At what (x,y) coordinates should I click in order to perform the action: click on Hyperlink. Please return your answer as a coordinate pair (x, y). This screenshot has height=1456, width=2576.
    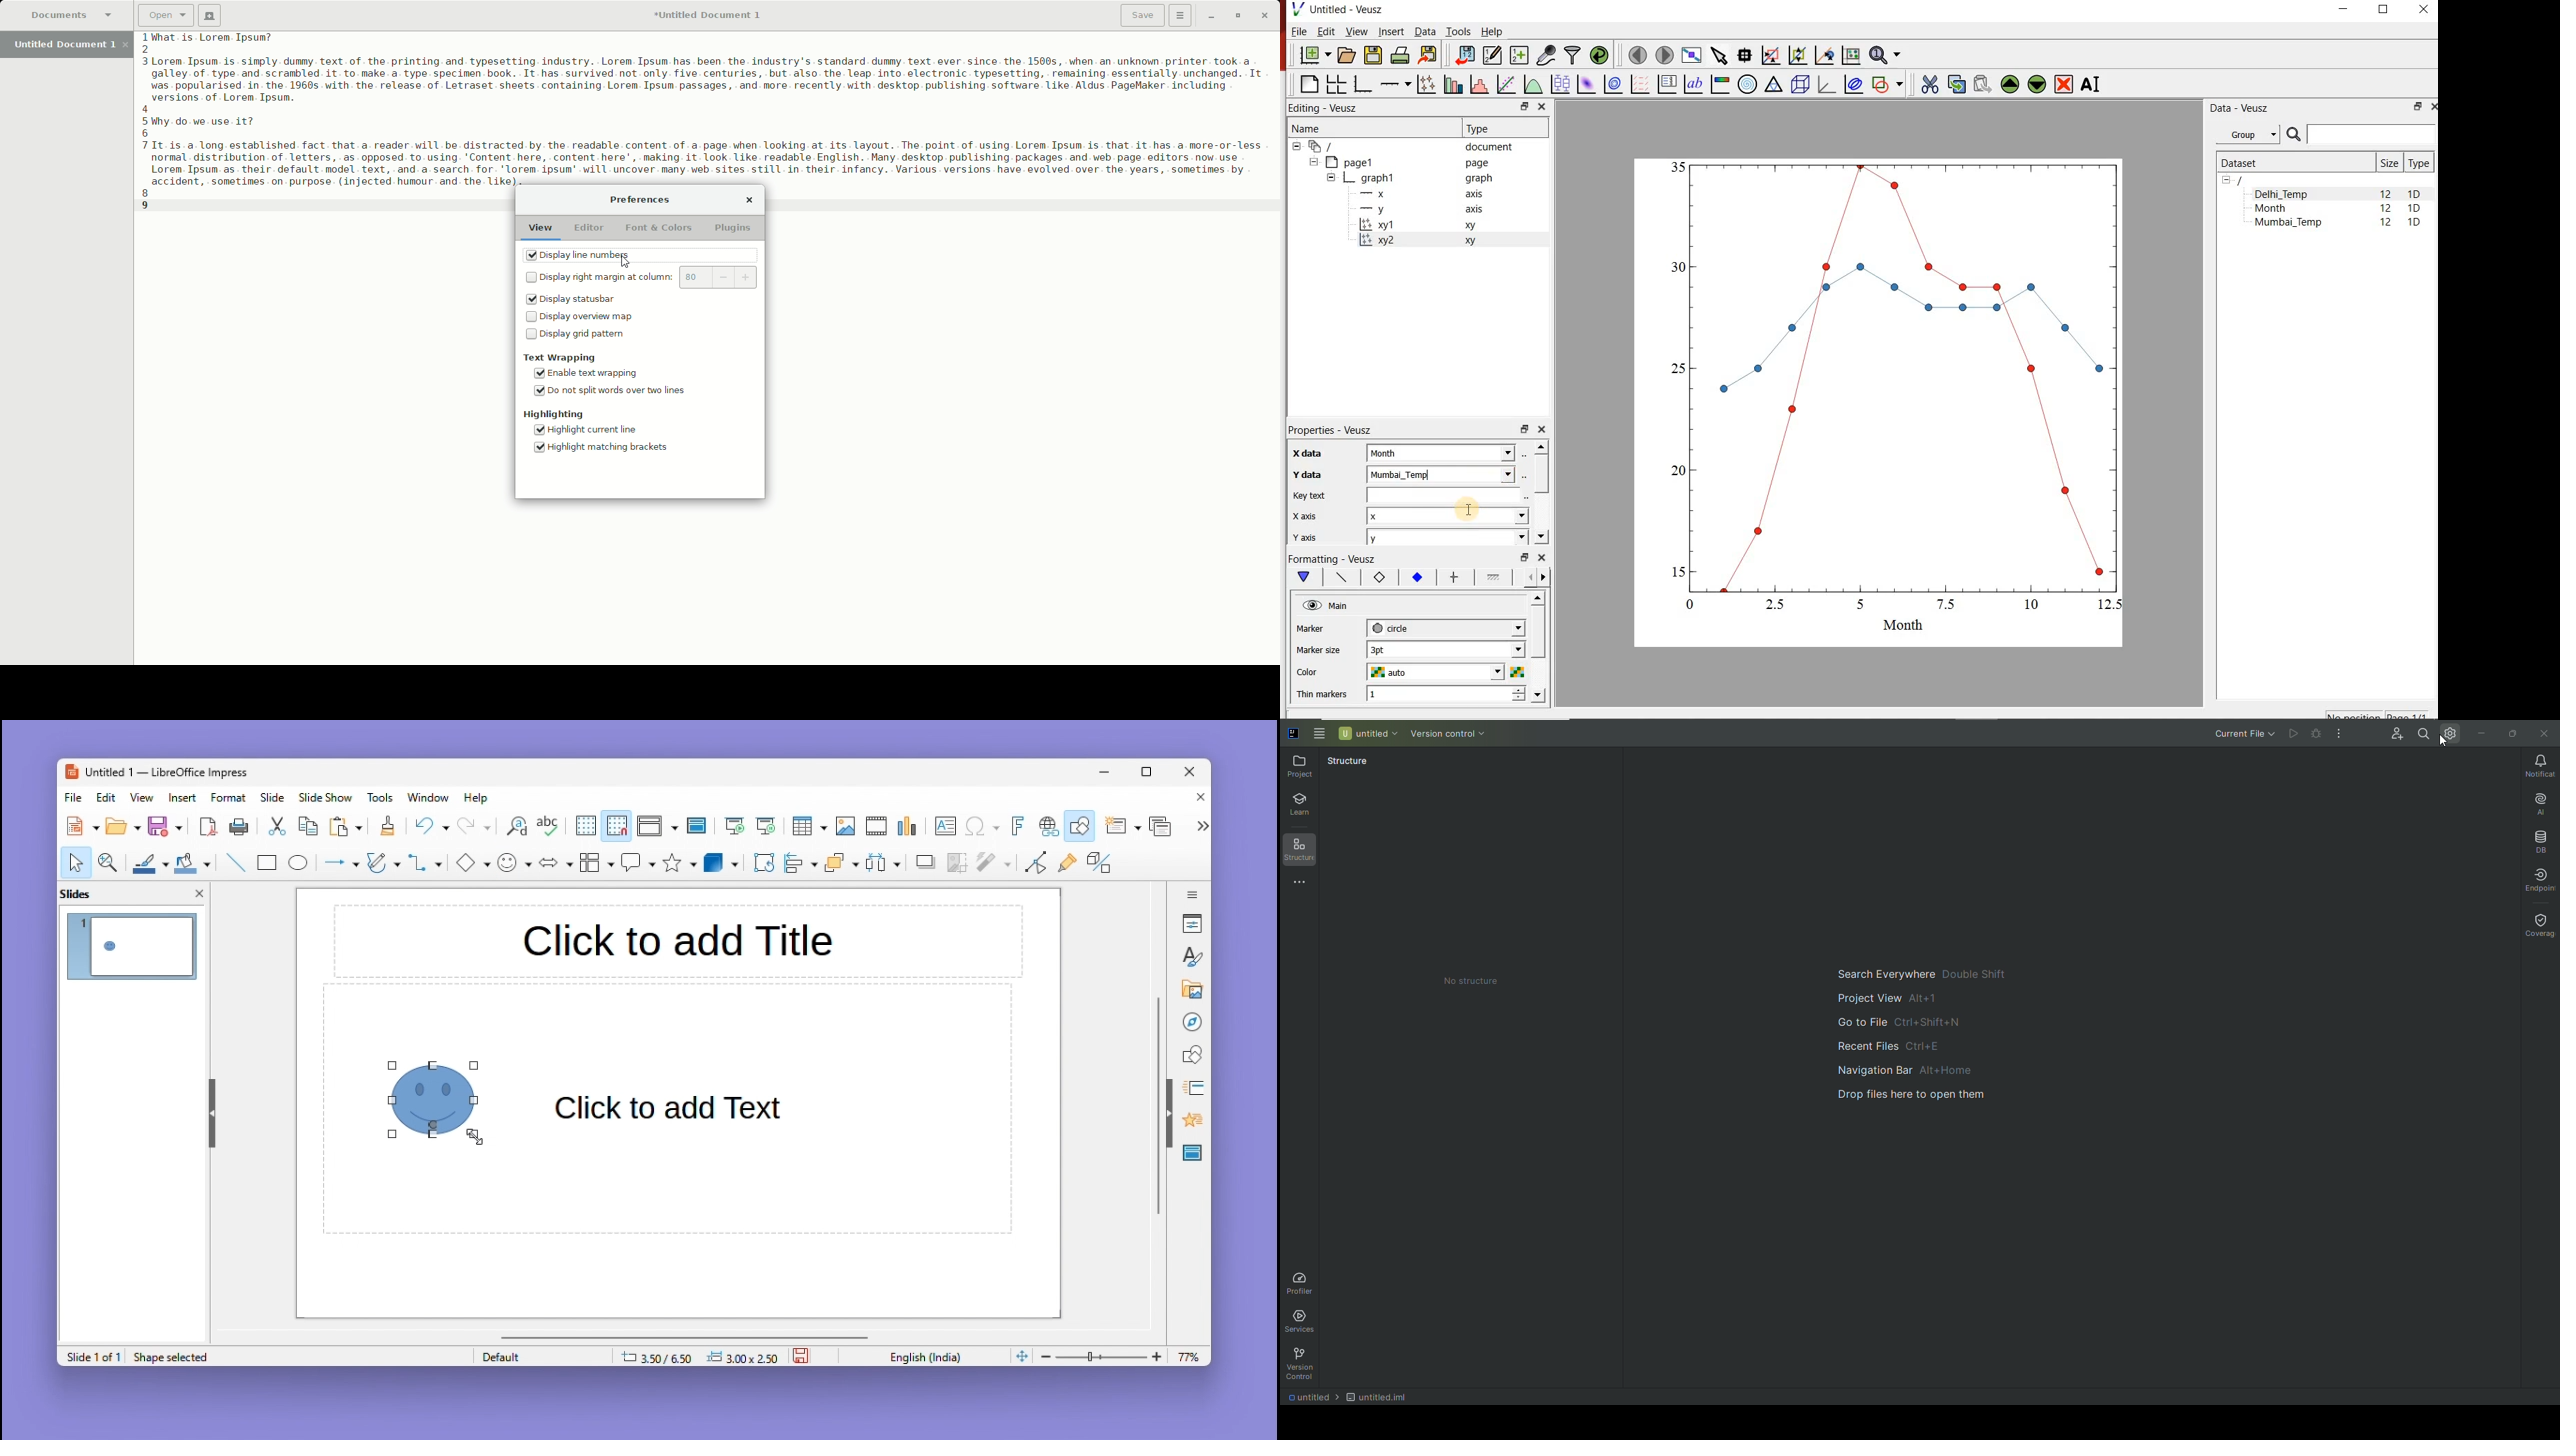
    Looking at the image, I should click on (1046, 828).